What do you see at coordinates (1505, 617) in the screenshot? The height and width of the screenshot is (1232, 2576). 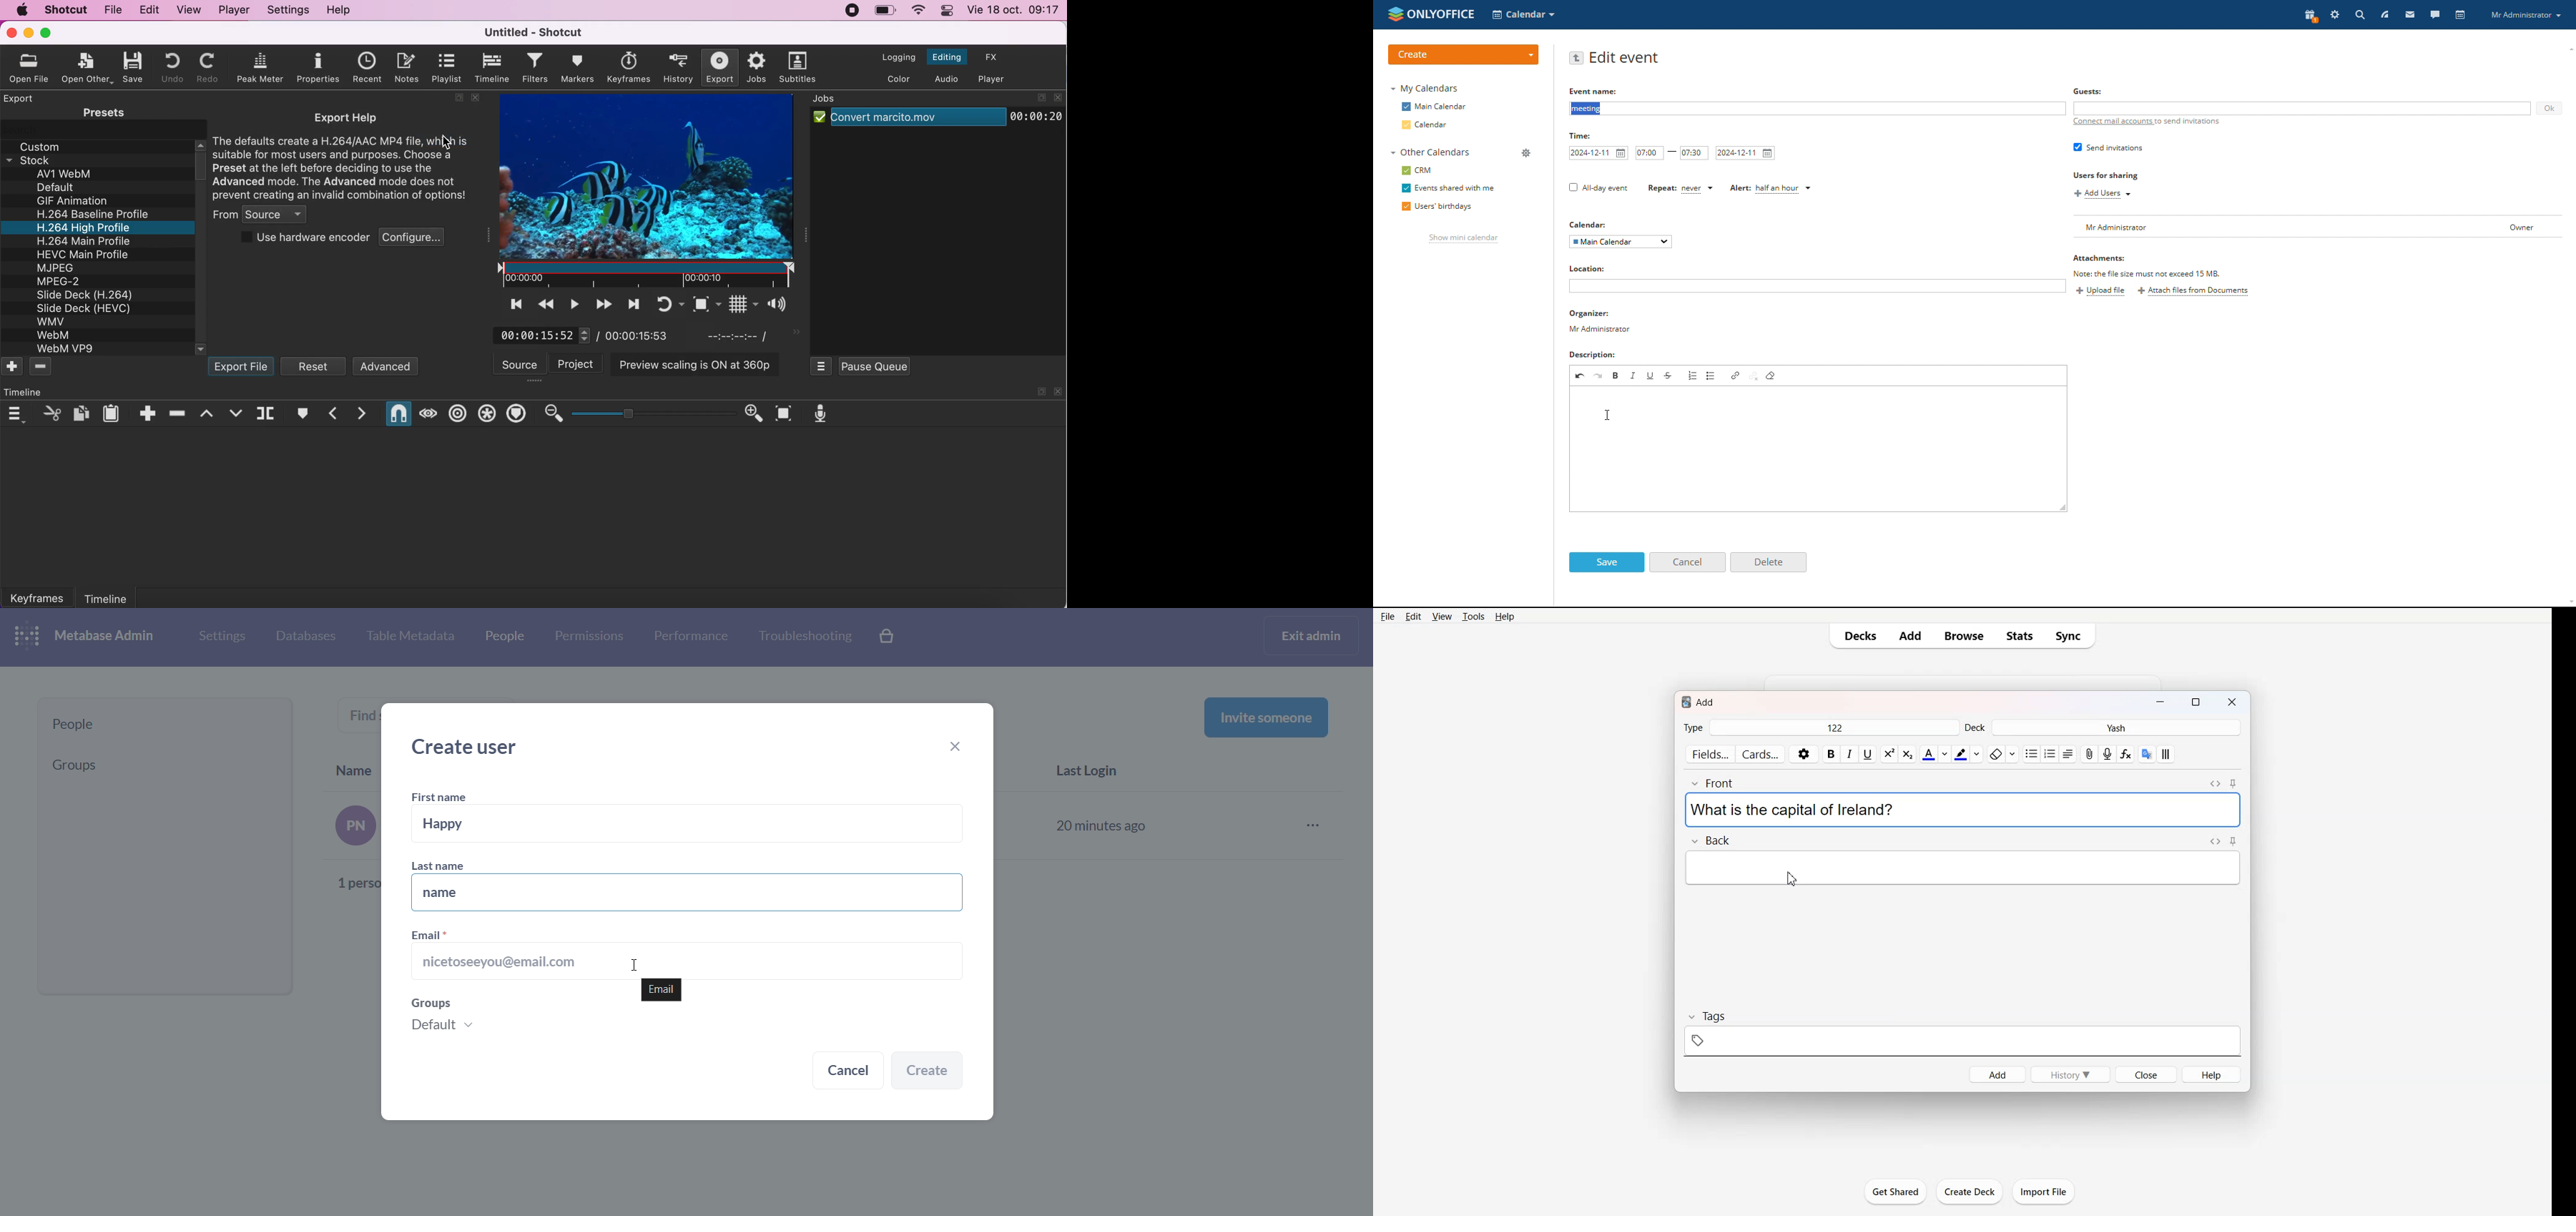 I see `Help` at bounding box center [1505, 617].